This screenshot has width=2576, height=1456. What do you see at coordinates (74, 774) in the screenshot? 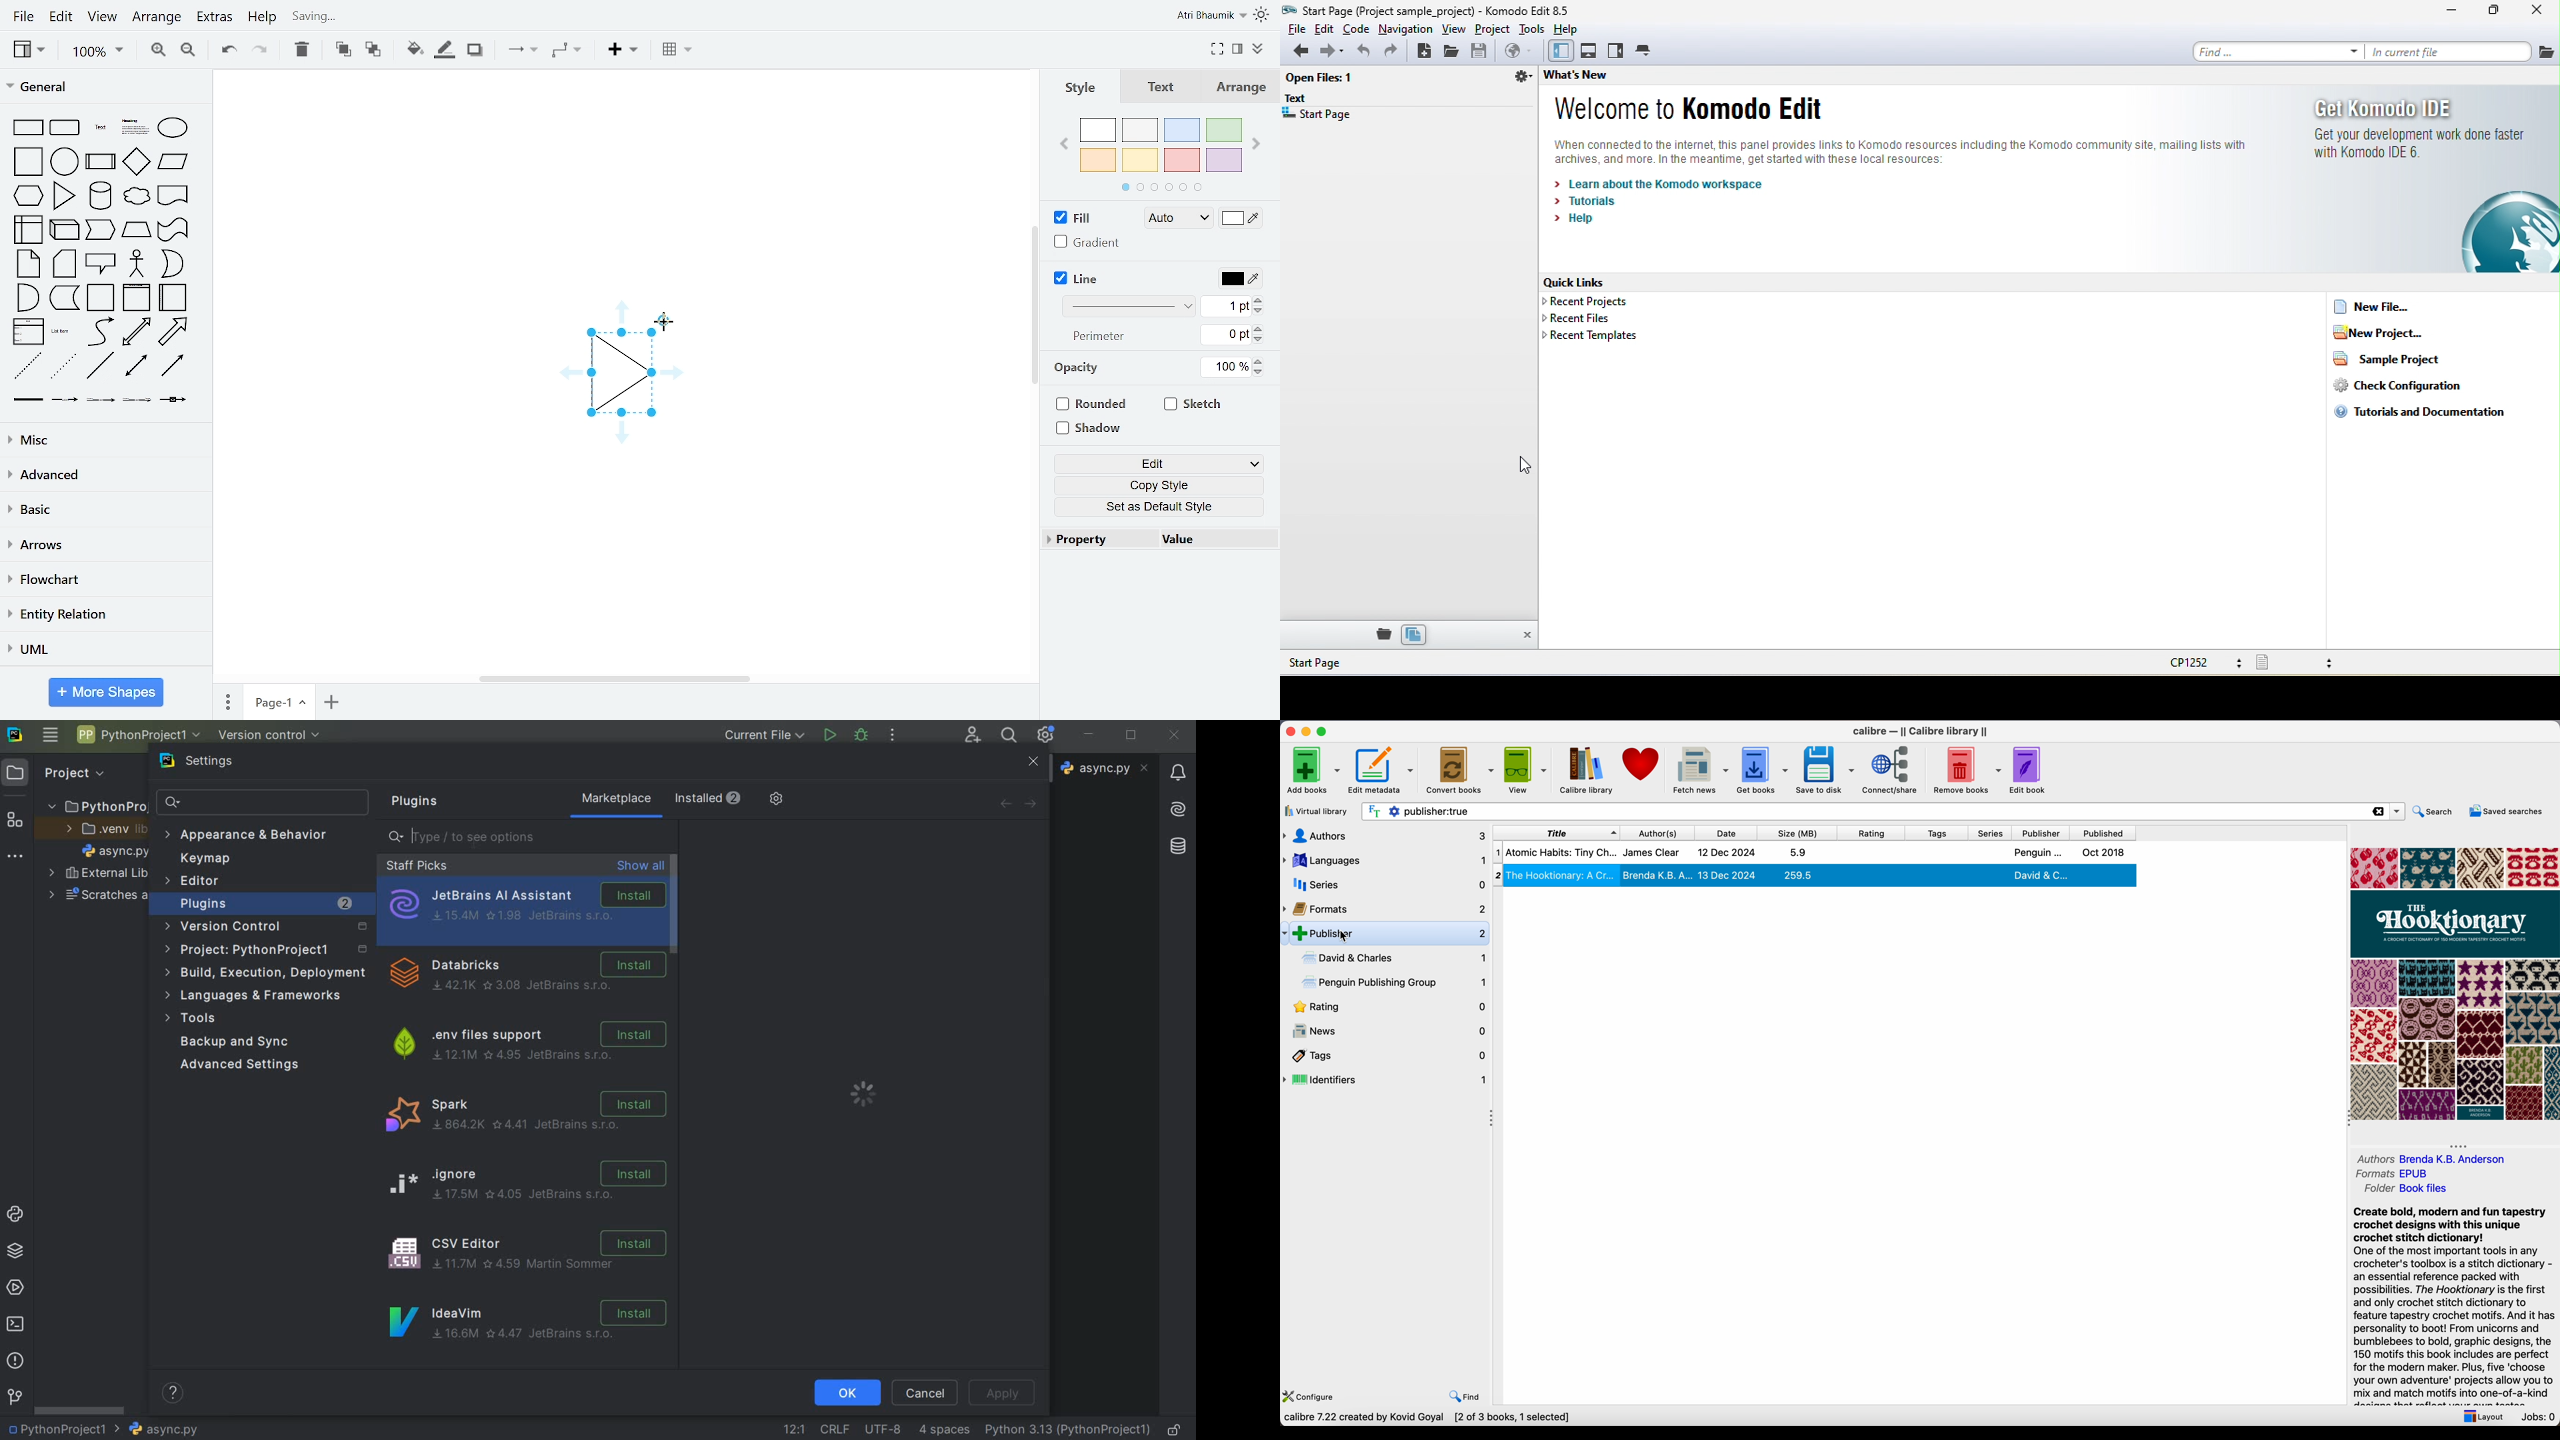
I see `Project` at bounding box center [74, 774].